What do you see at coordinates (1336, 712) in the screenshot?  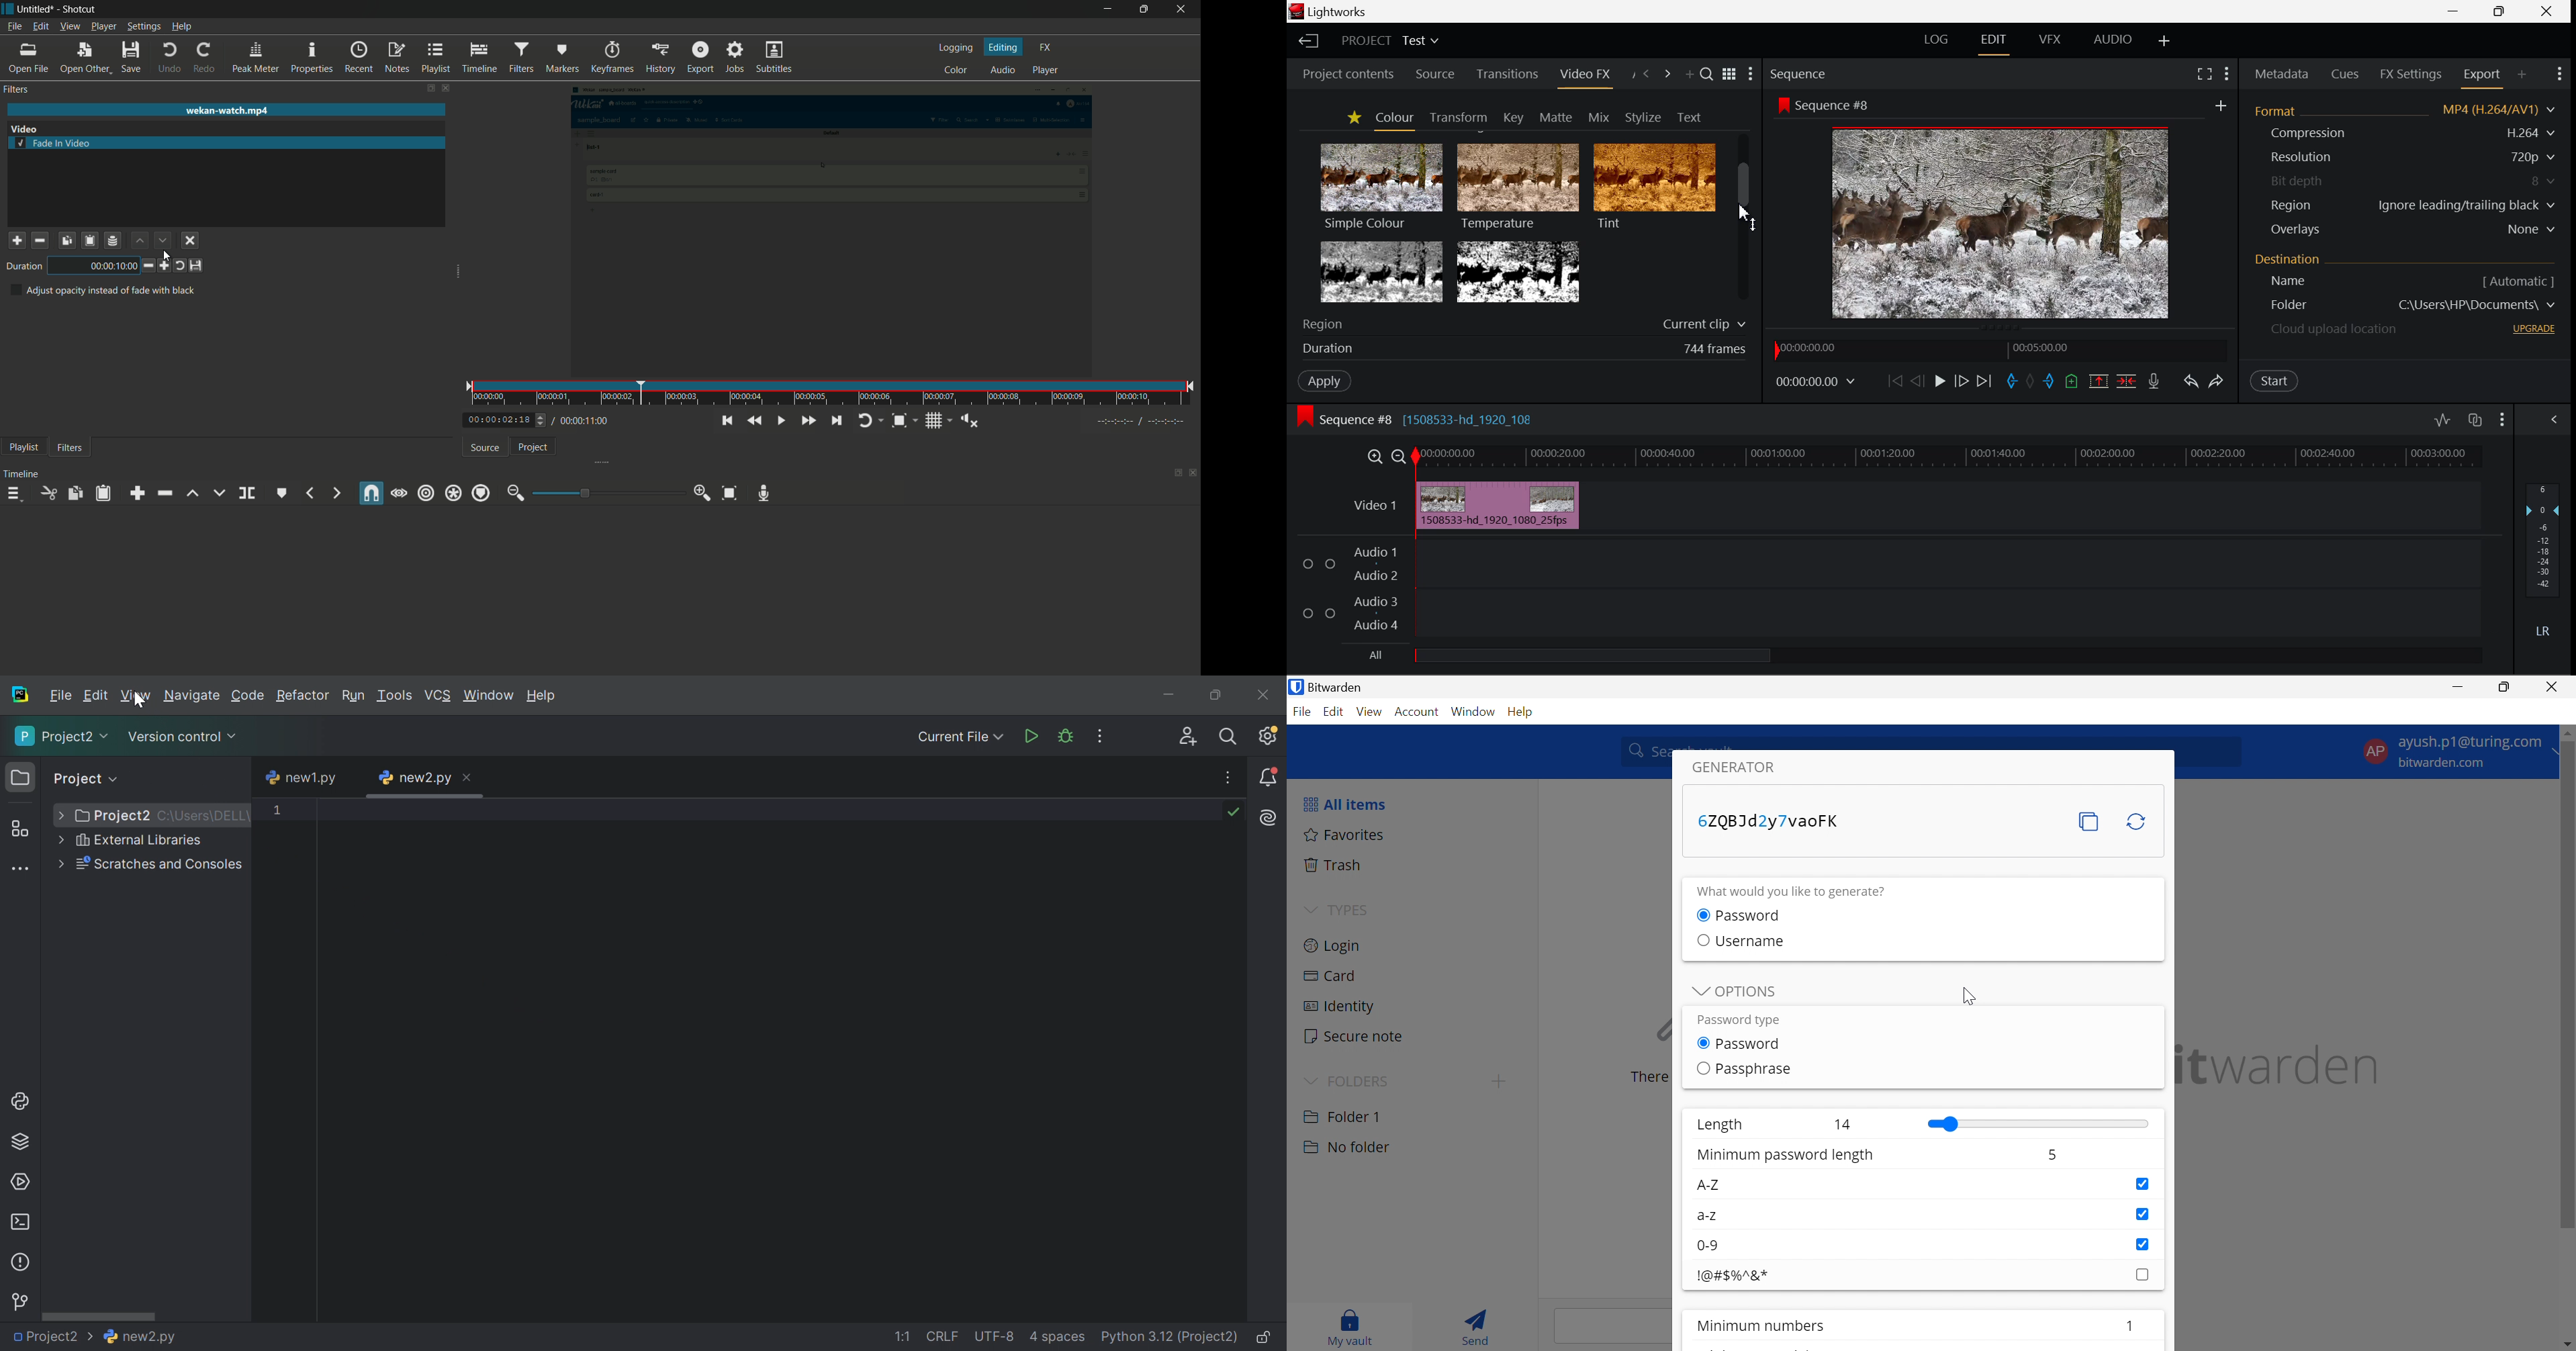 I see `Edit` at bounding box center [1336, 712].